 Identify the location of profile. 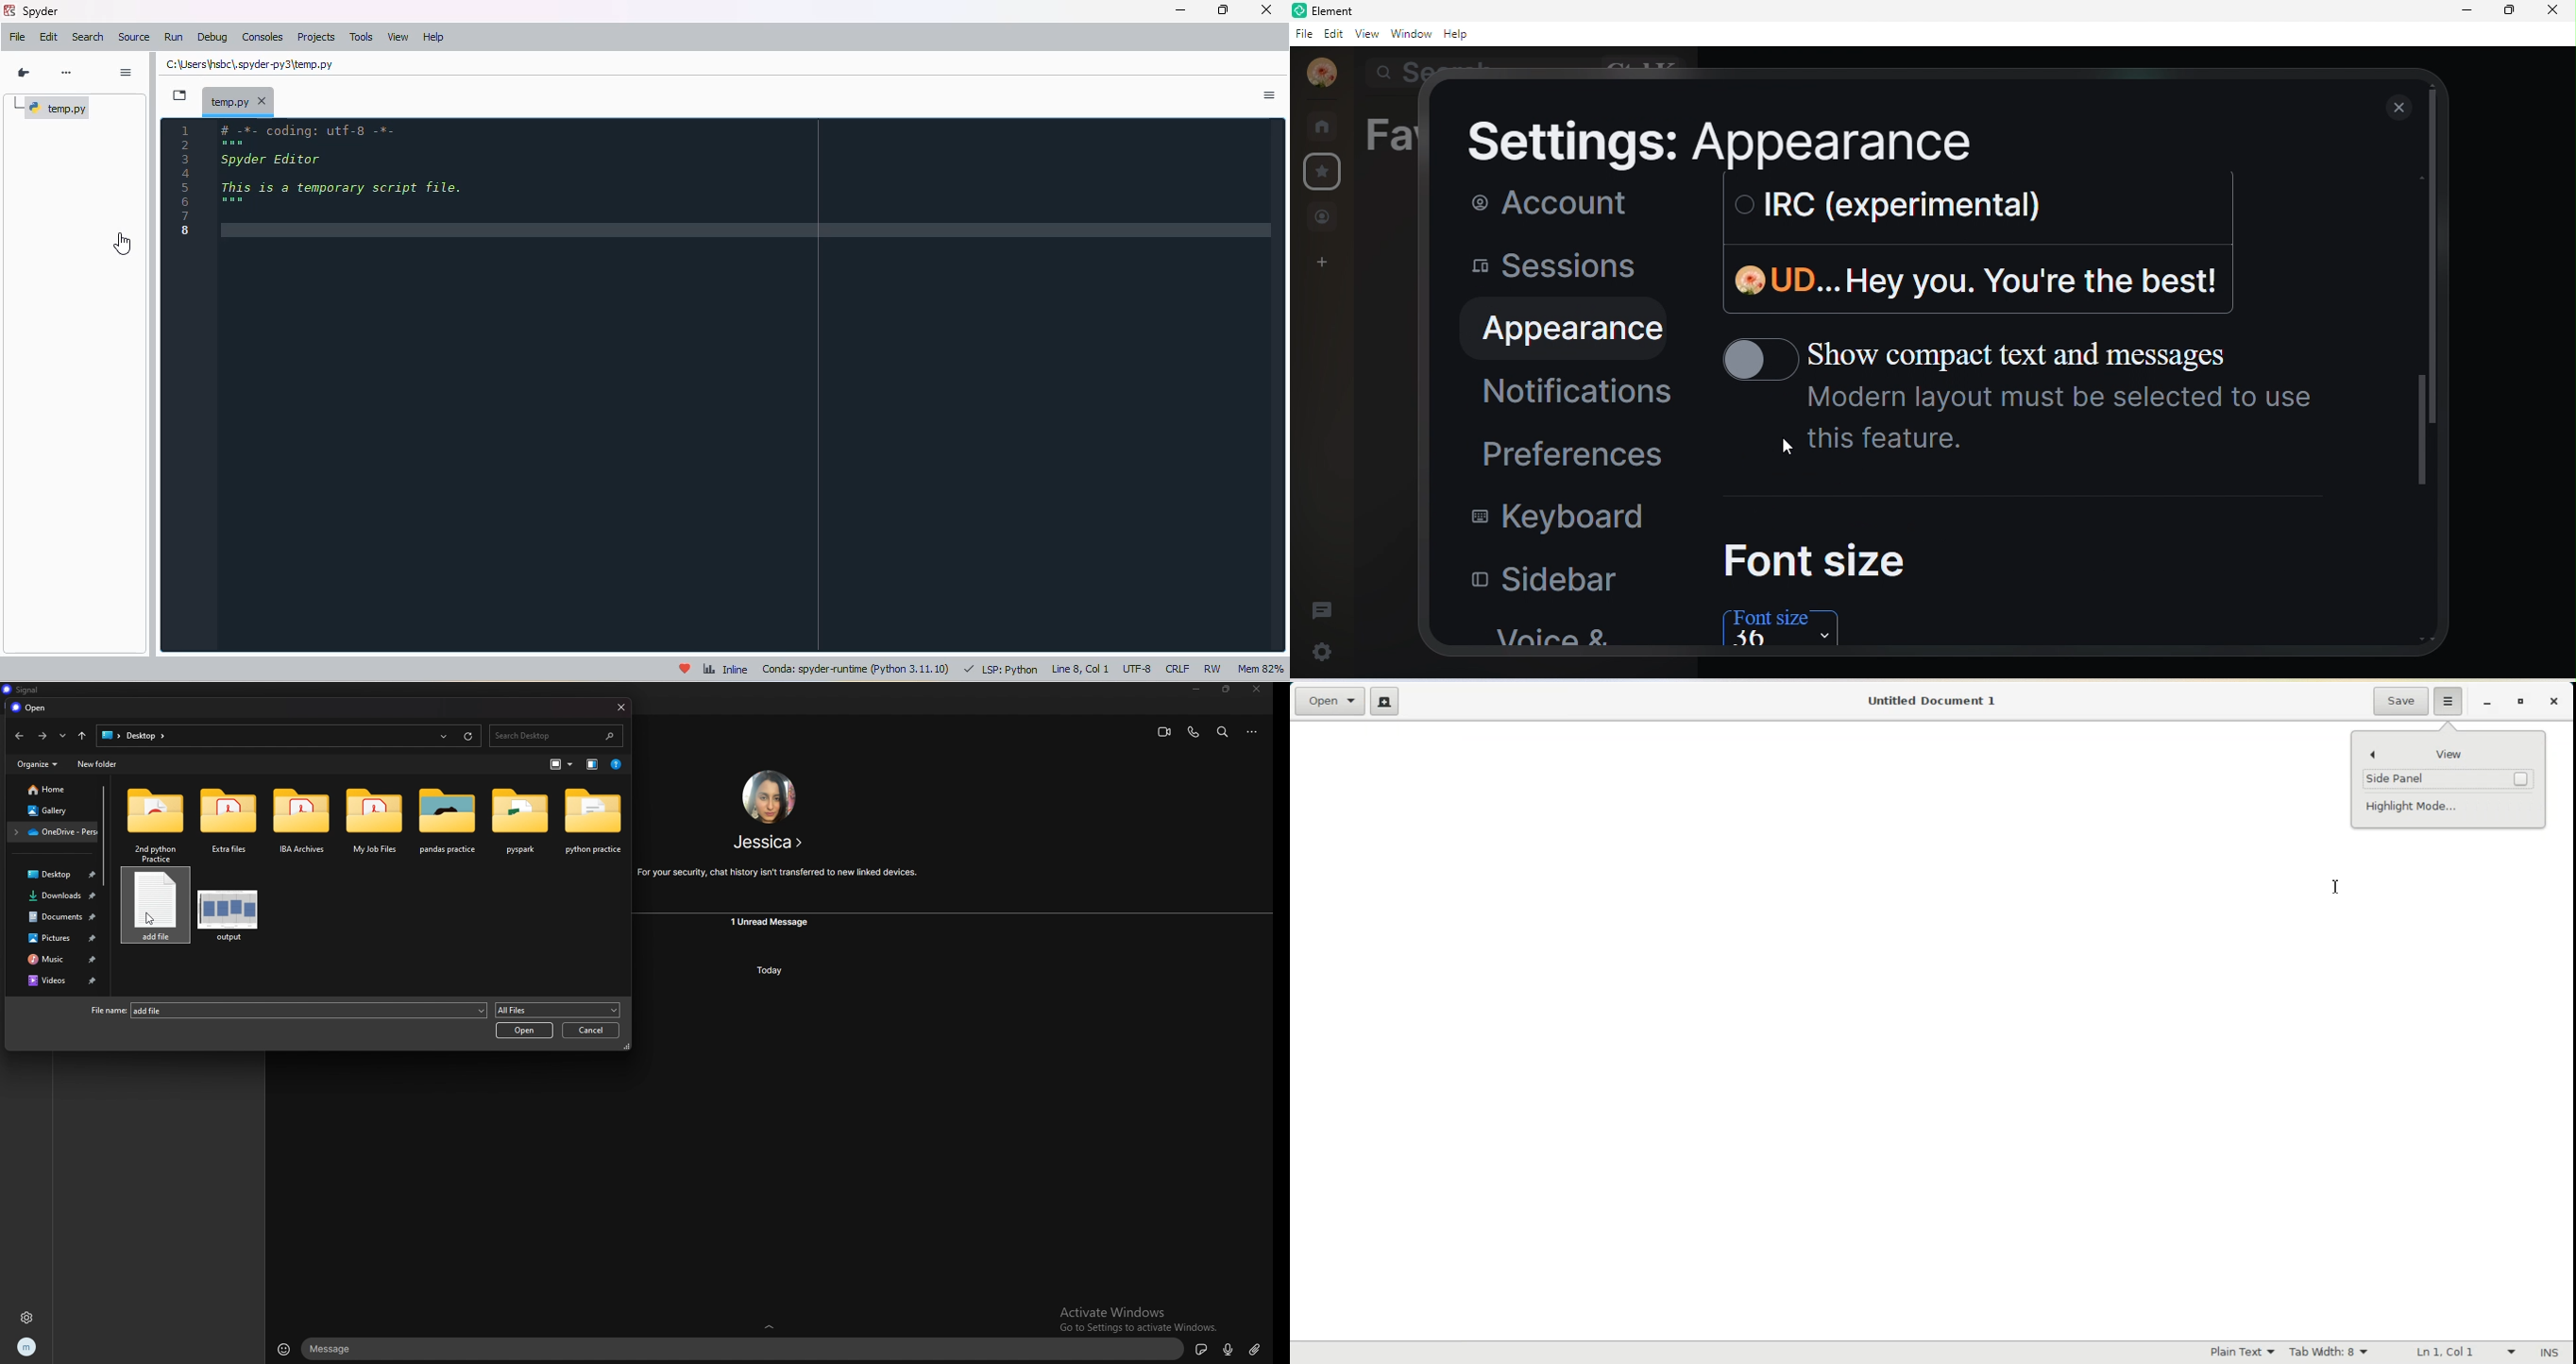
(28, 1347).